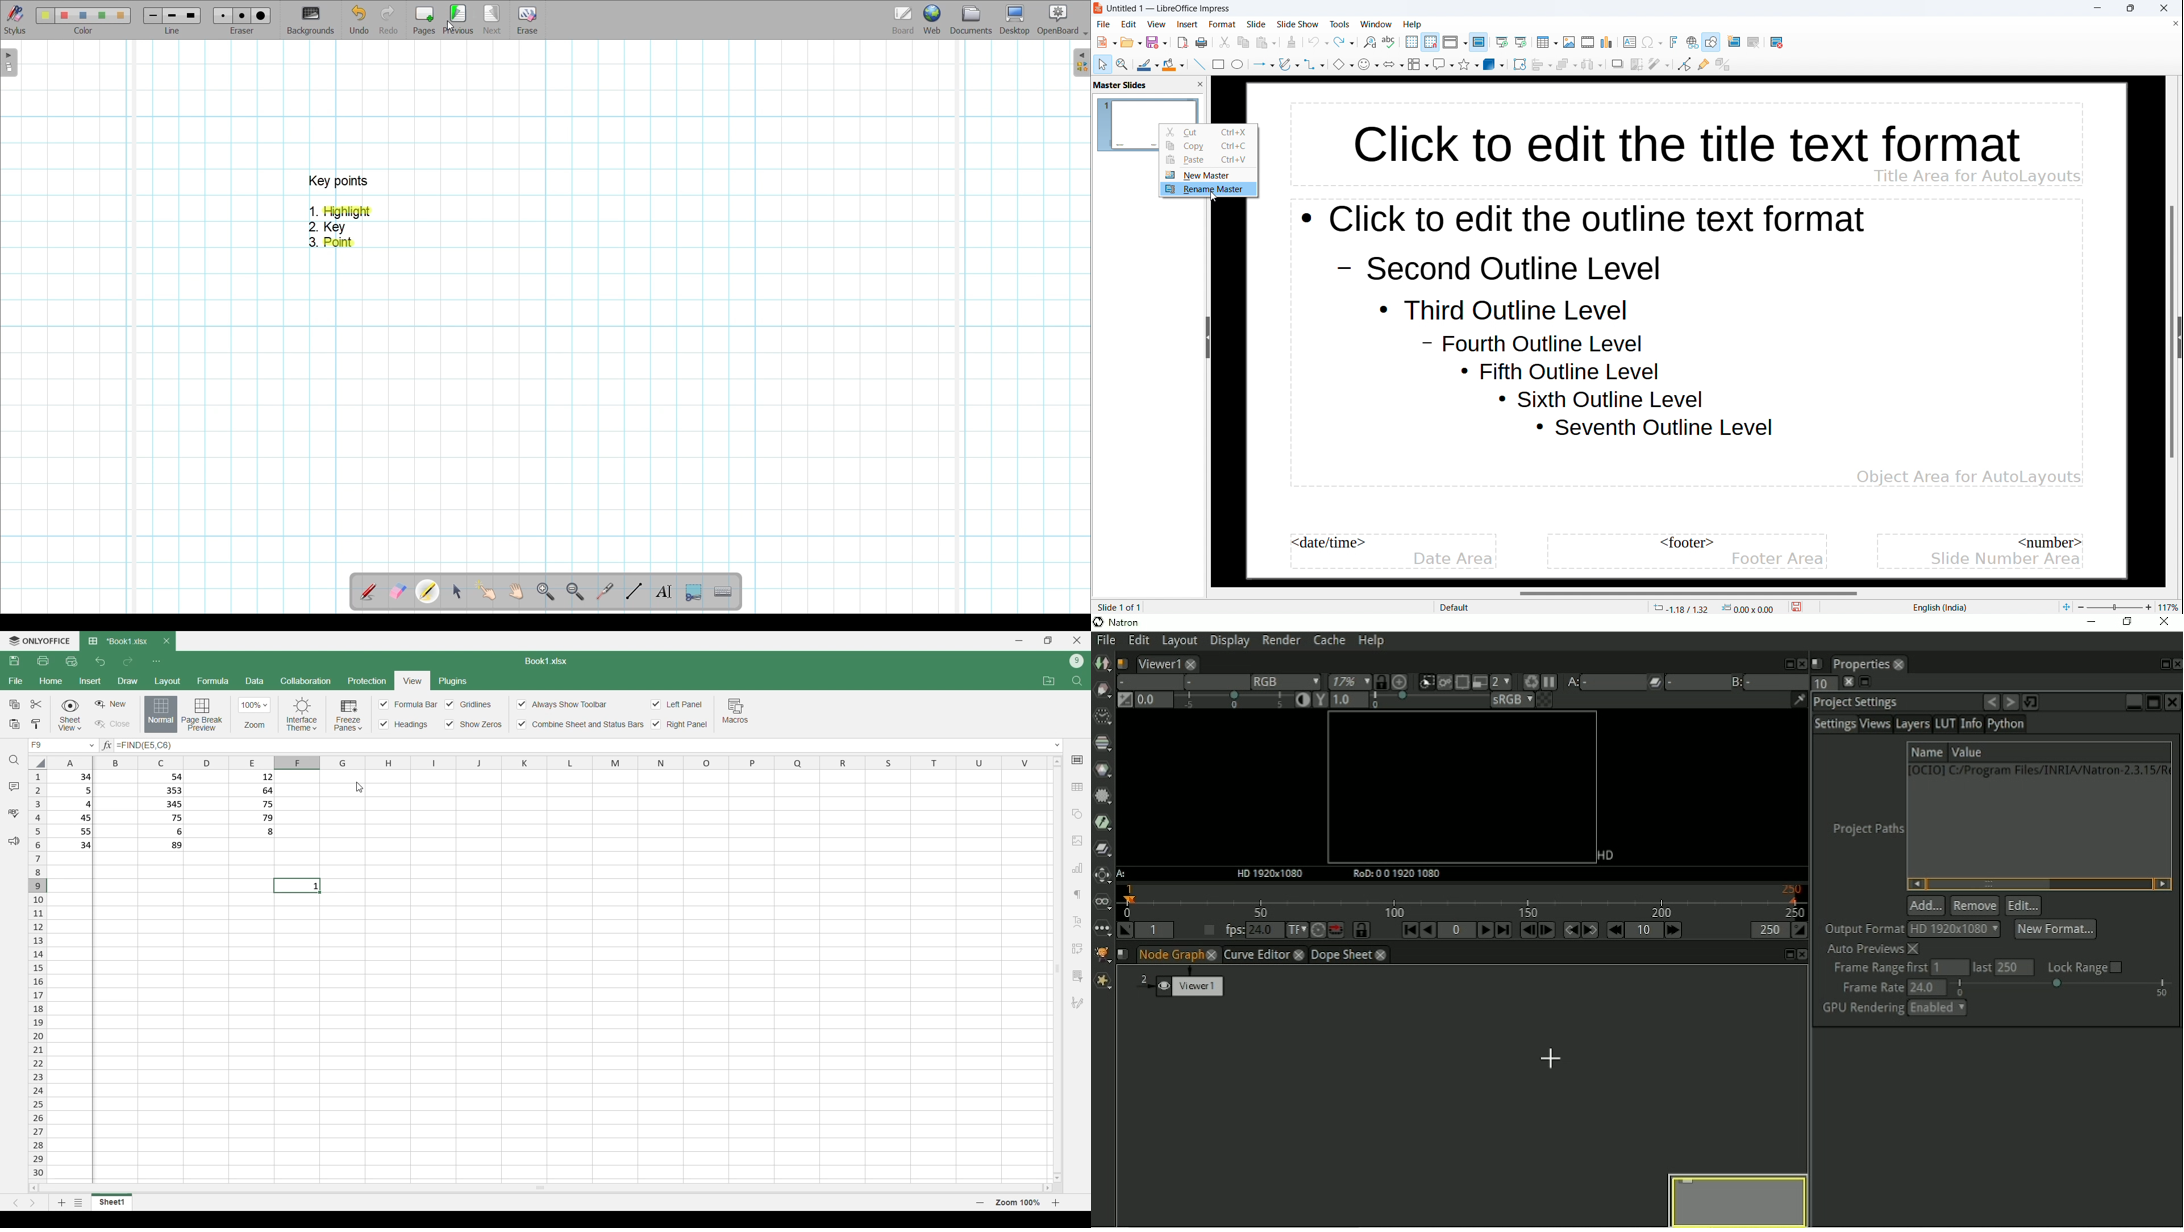  I want to click on maximize, so click(2130, 8).